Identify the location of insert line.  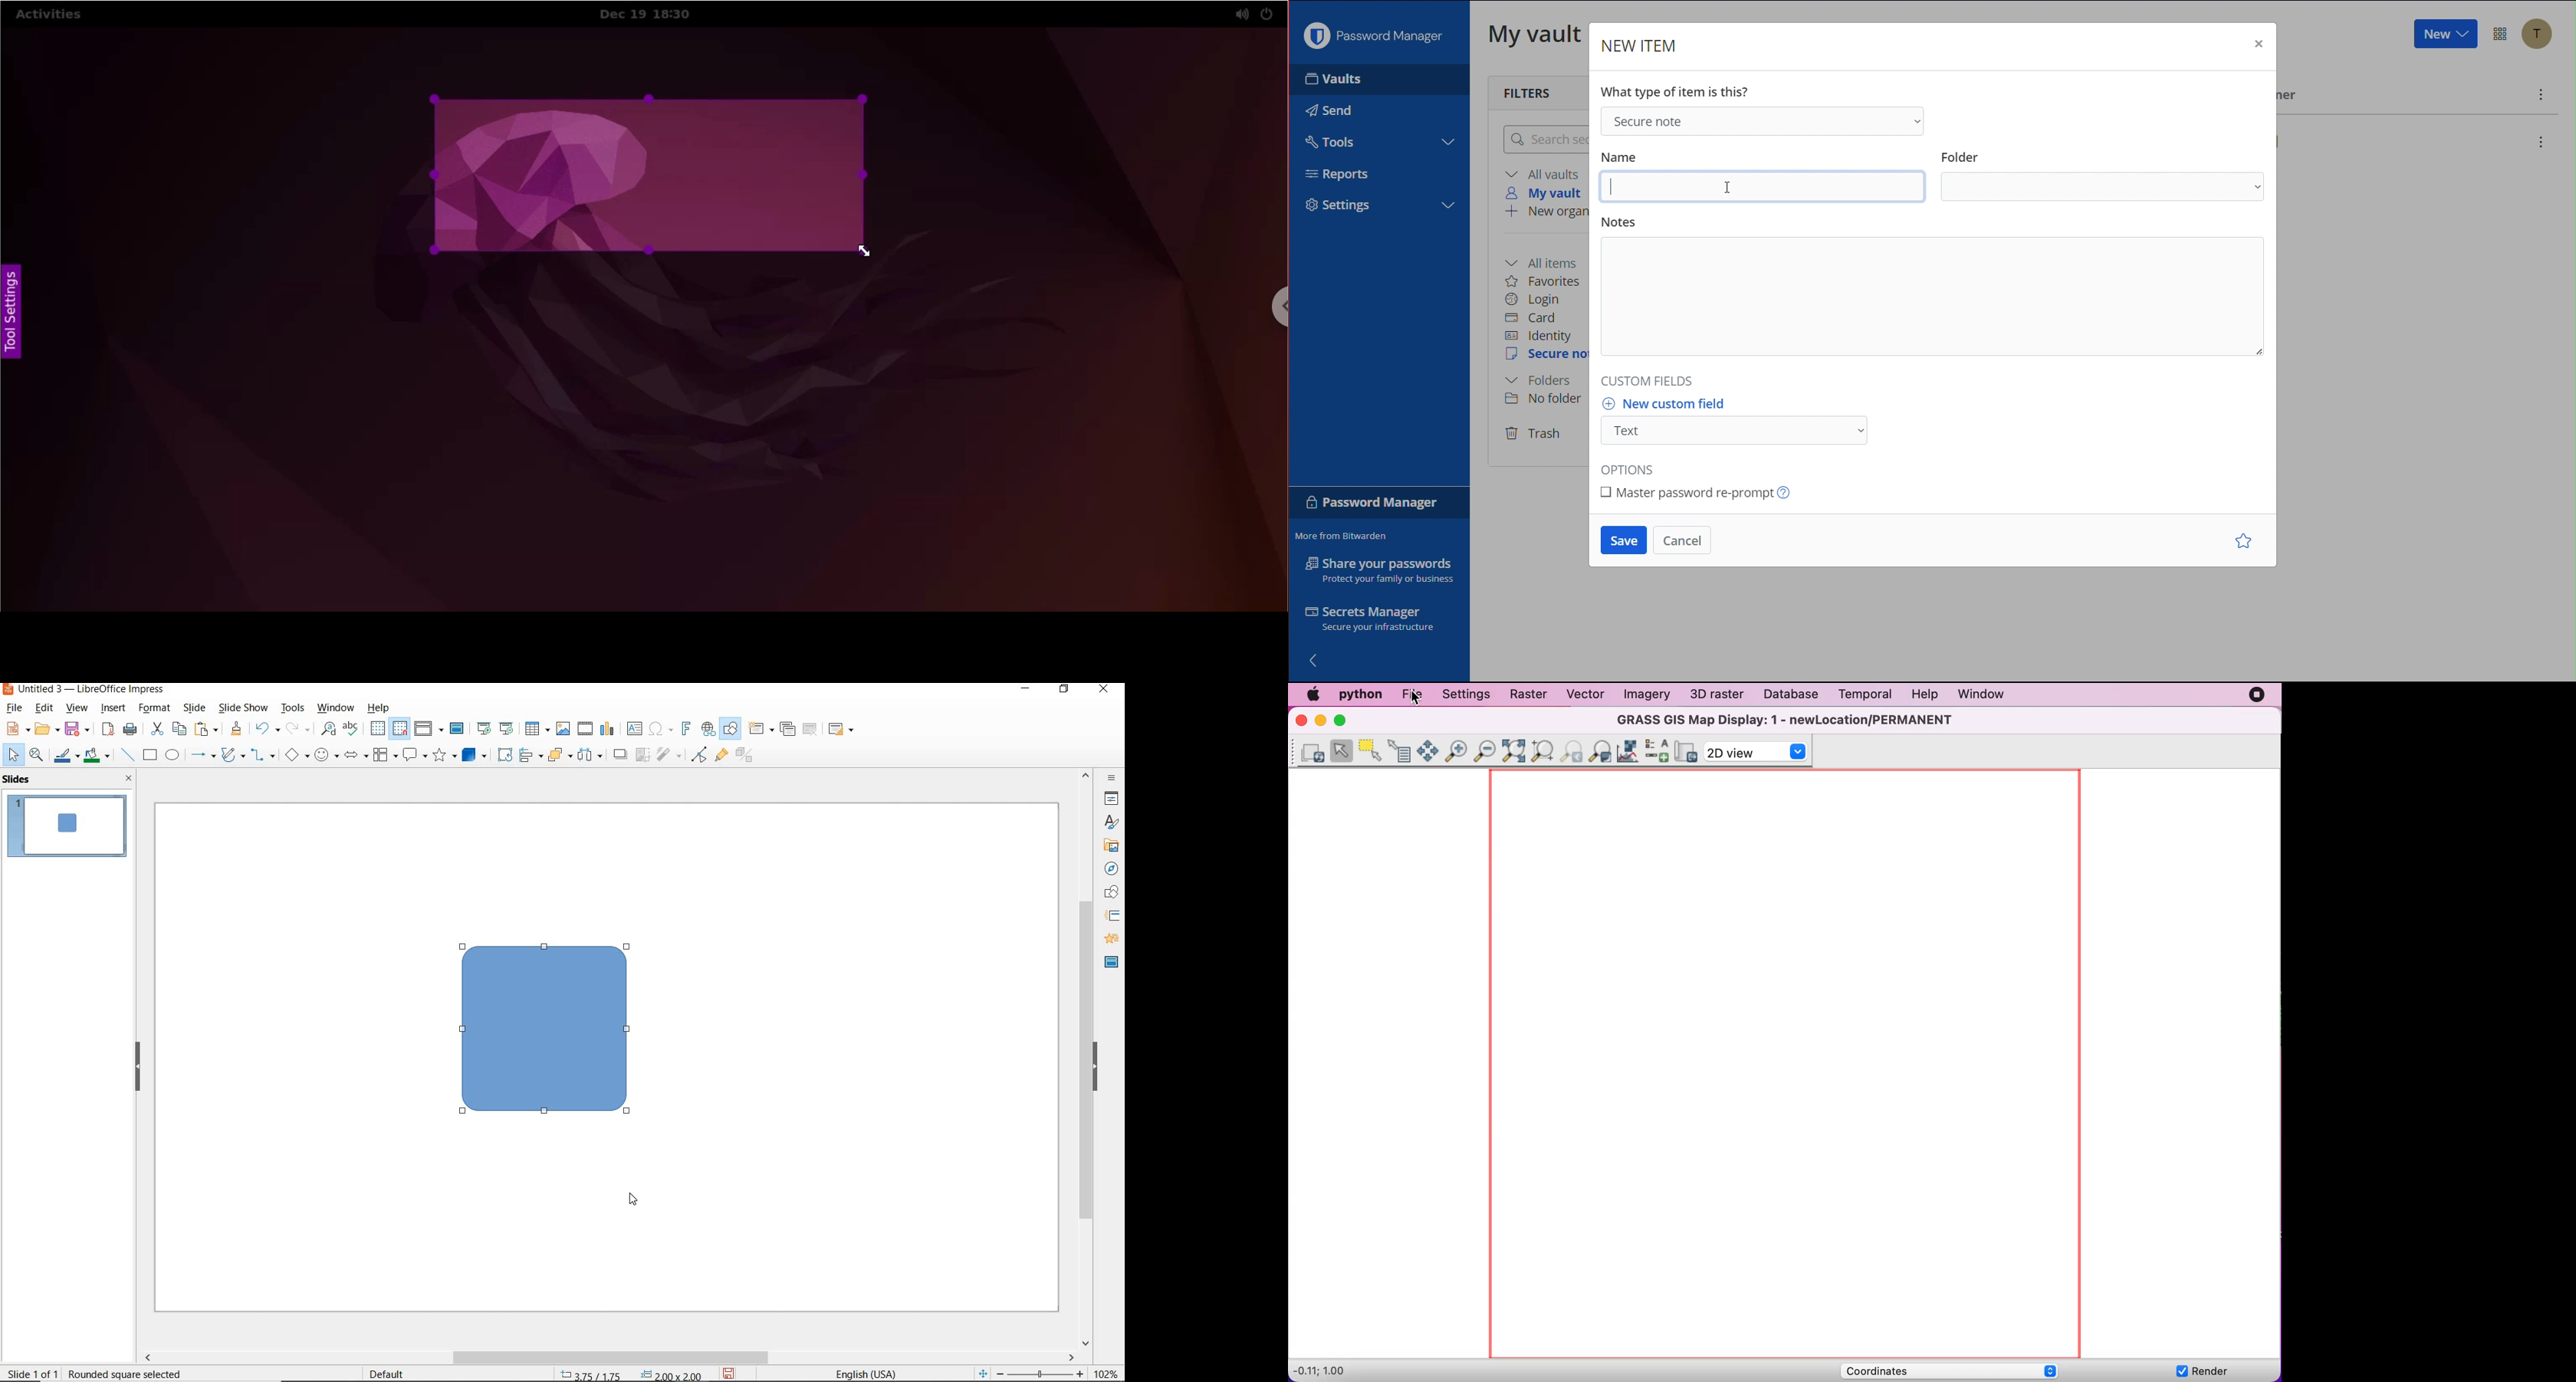
(127, 755).